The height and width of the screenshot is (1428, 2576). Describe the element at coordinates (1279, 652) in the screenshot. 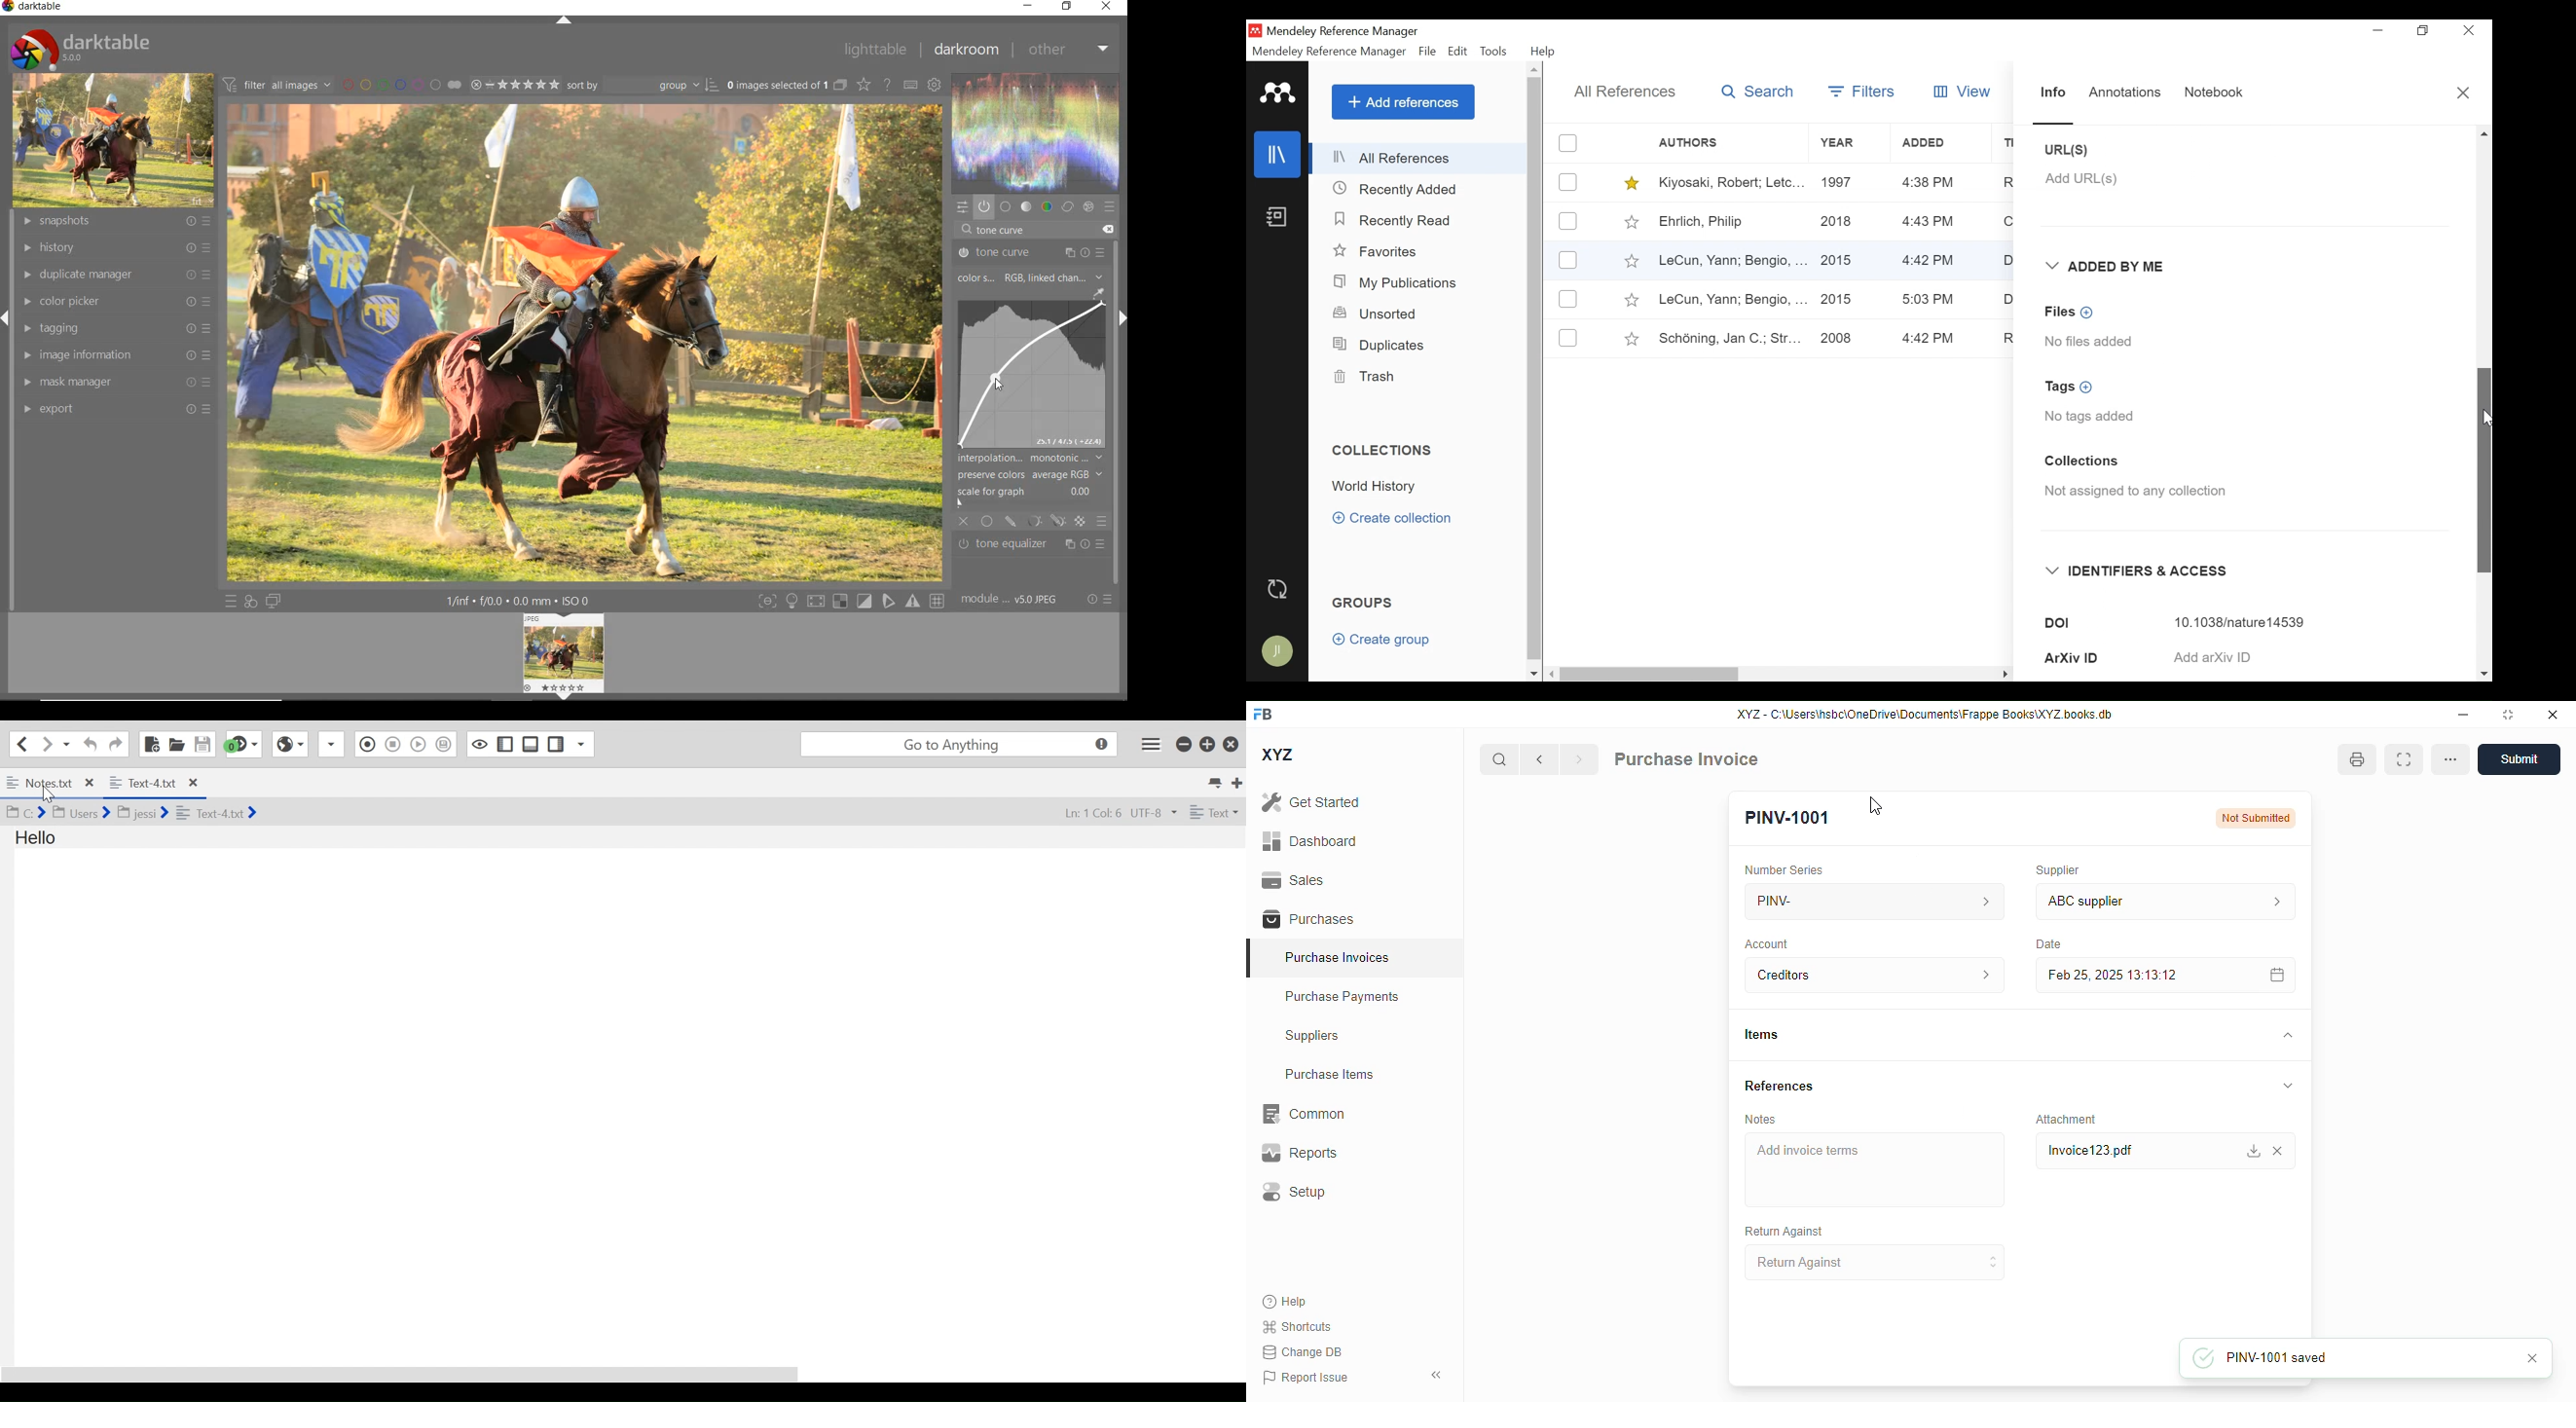

I see `Avatar` at that location.